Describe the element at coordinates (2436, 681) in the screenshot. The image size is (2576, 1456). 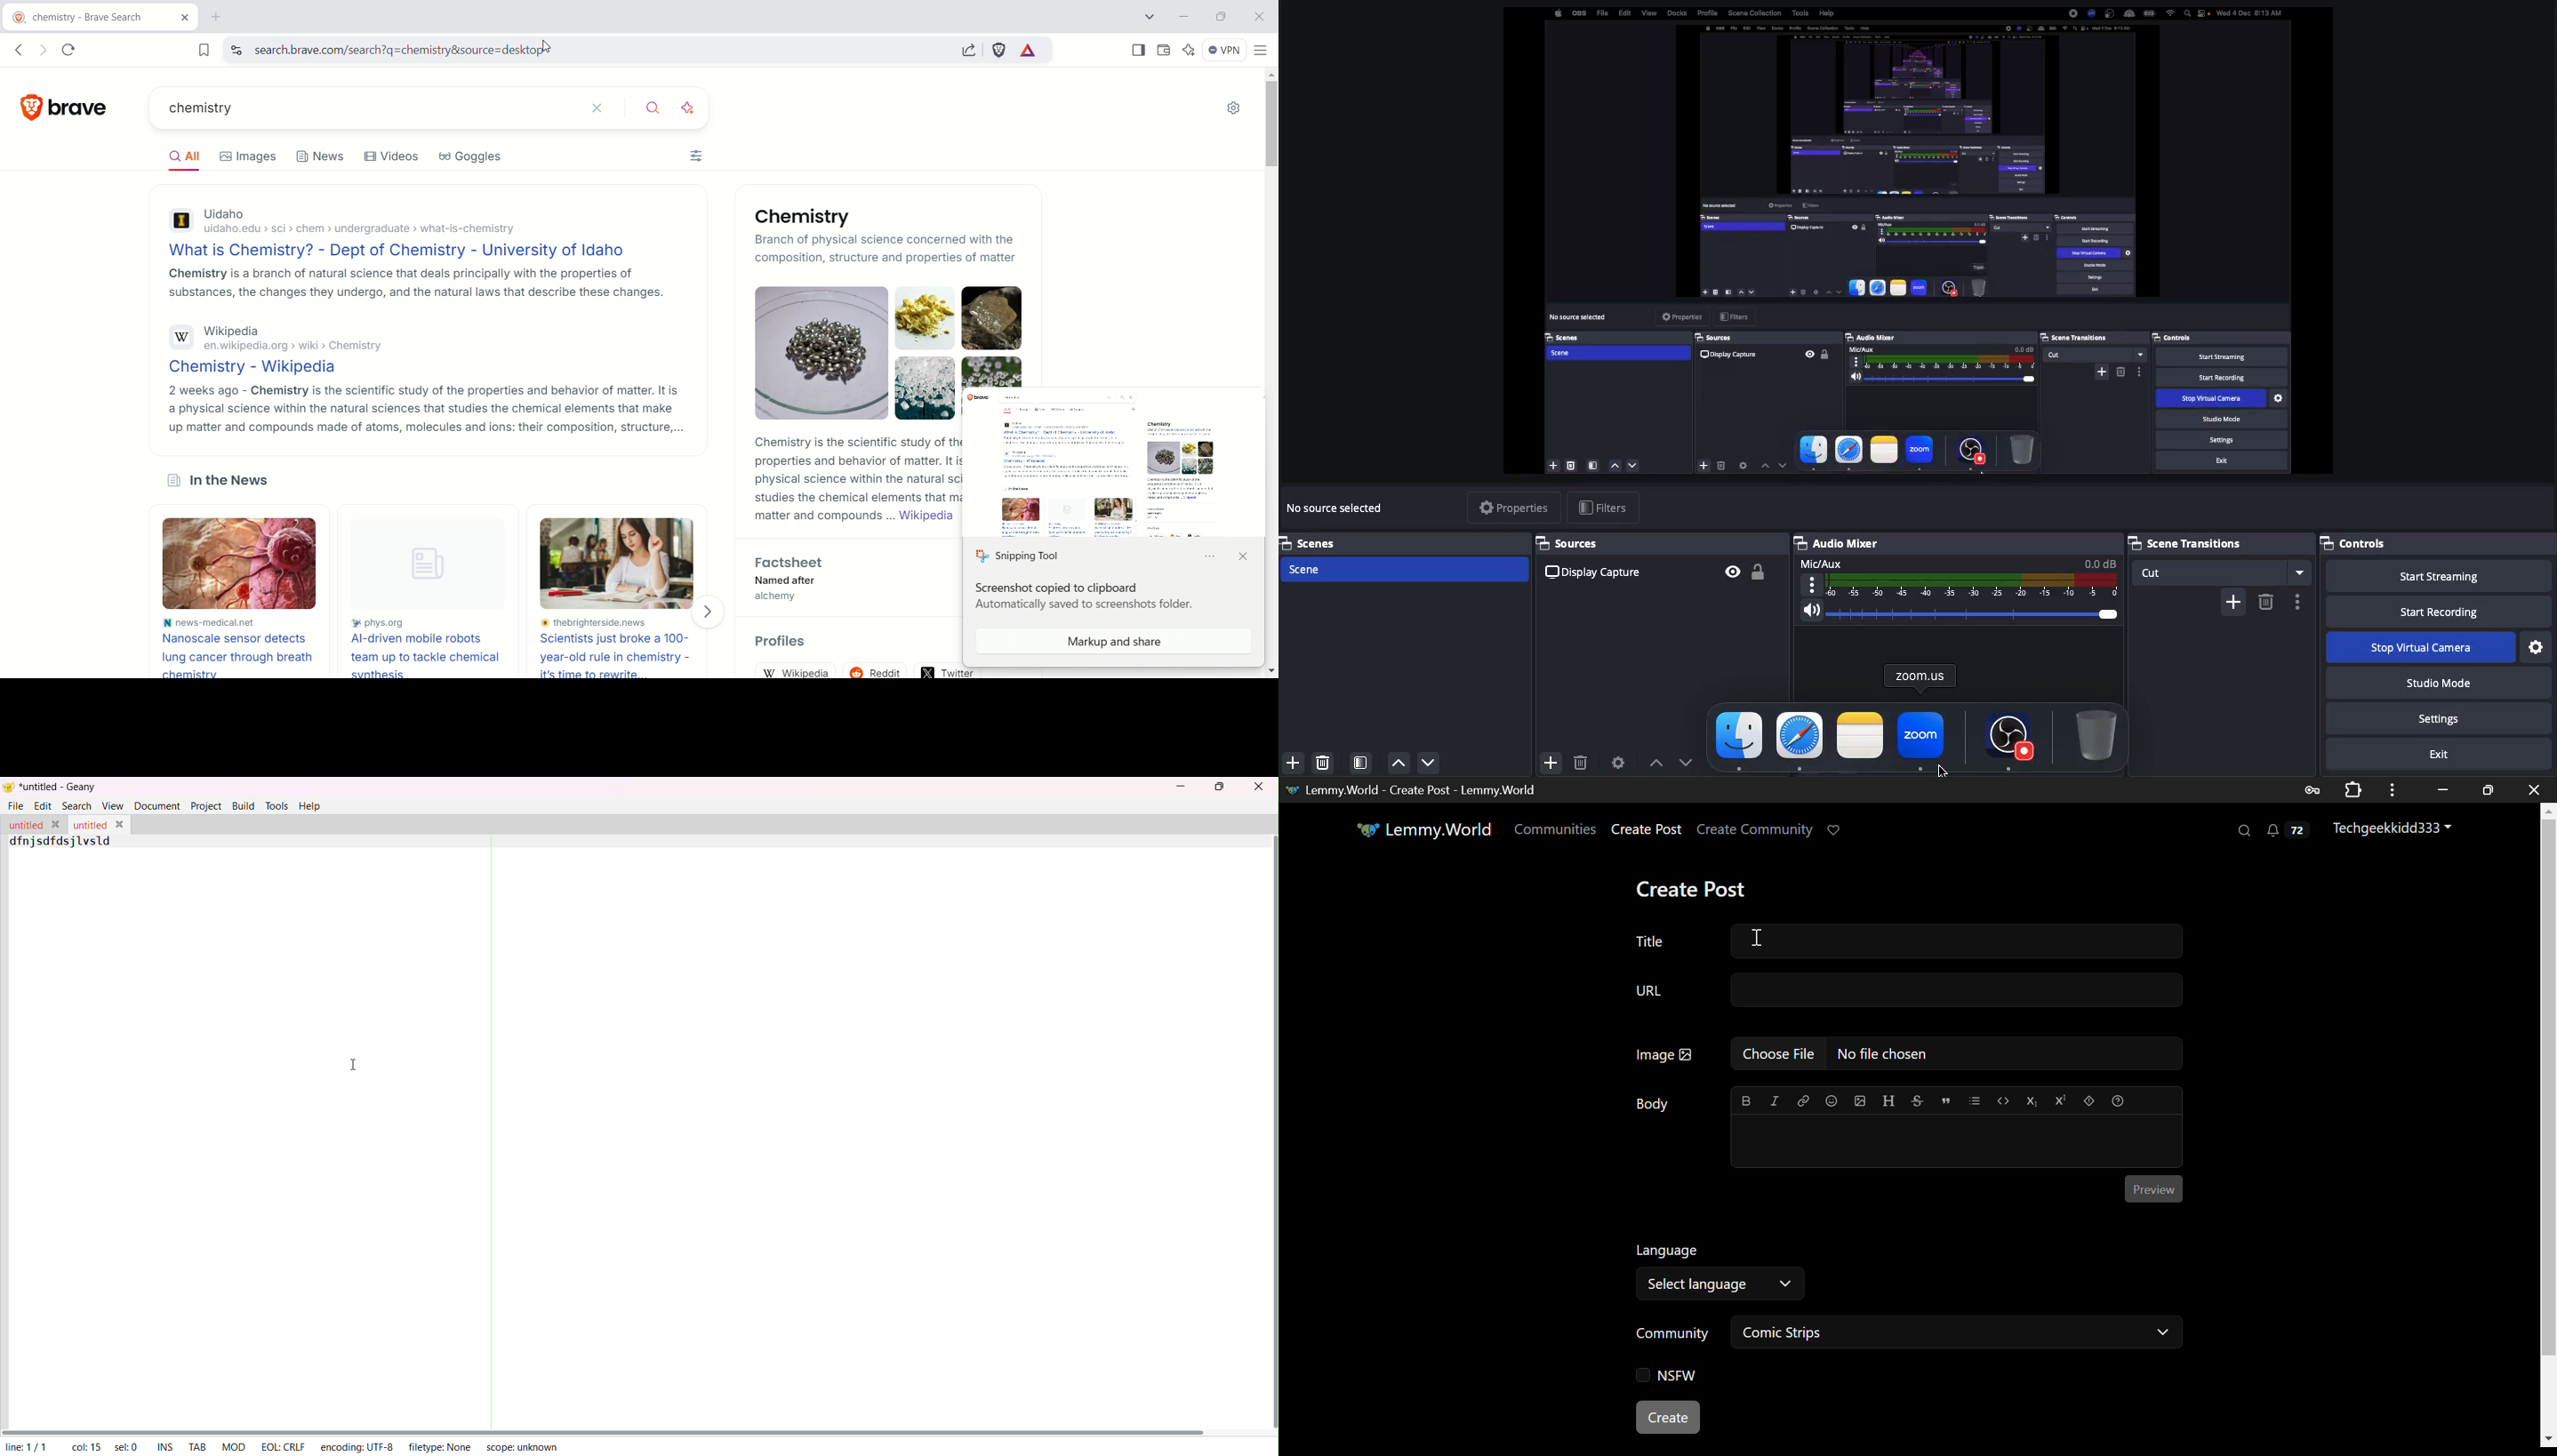
I see `Studio mode` at that location.